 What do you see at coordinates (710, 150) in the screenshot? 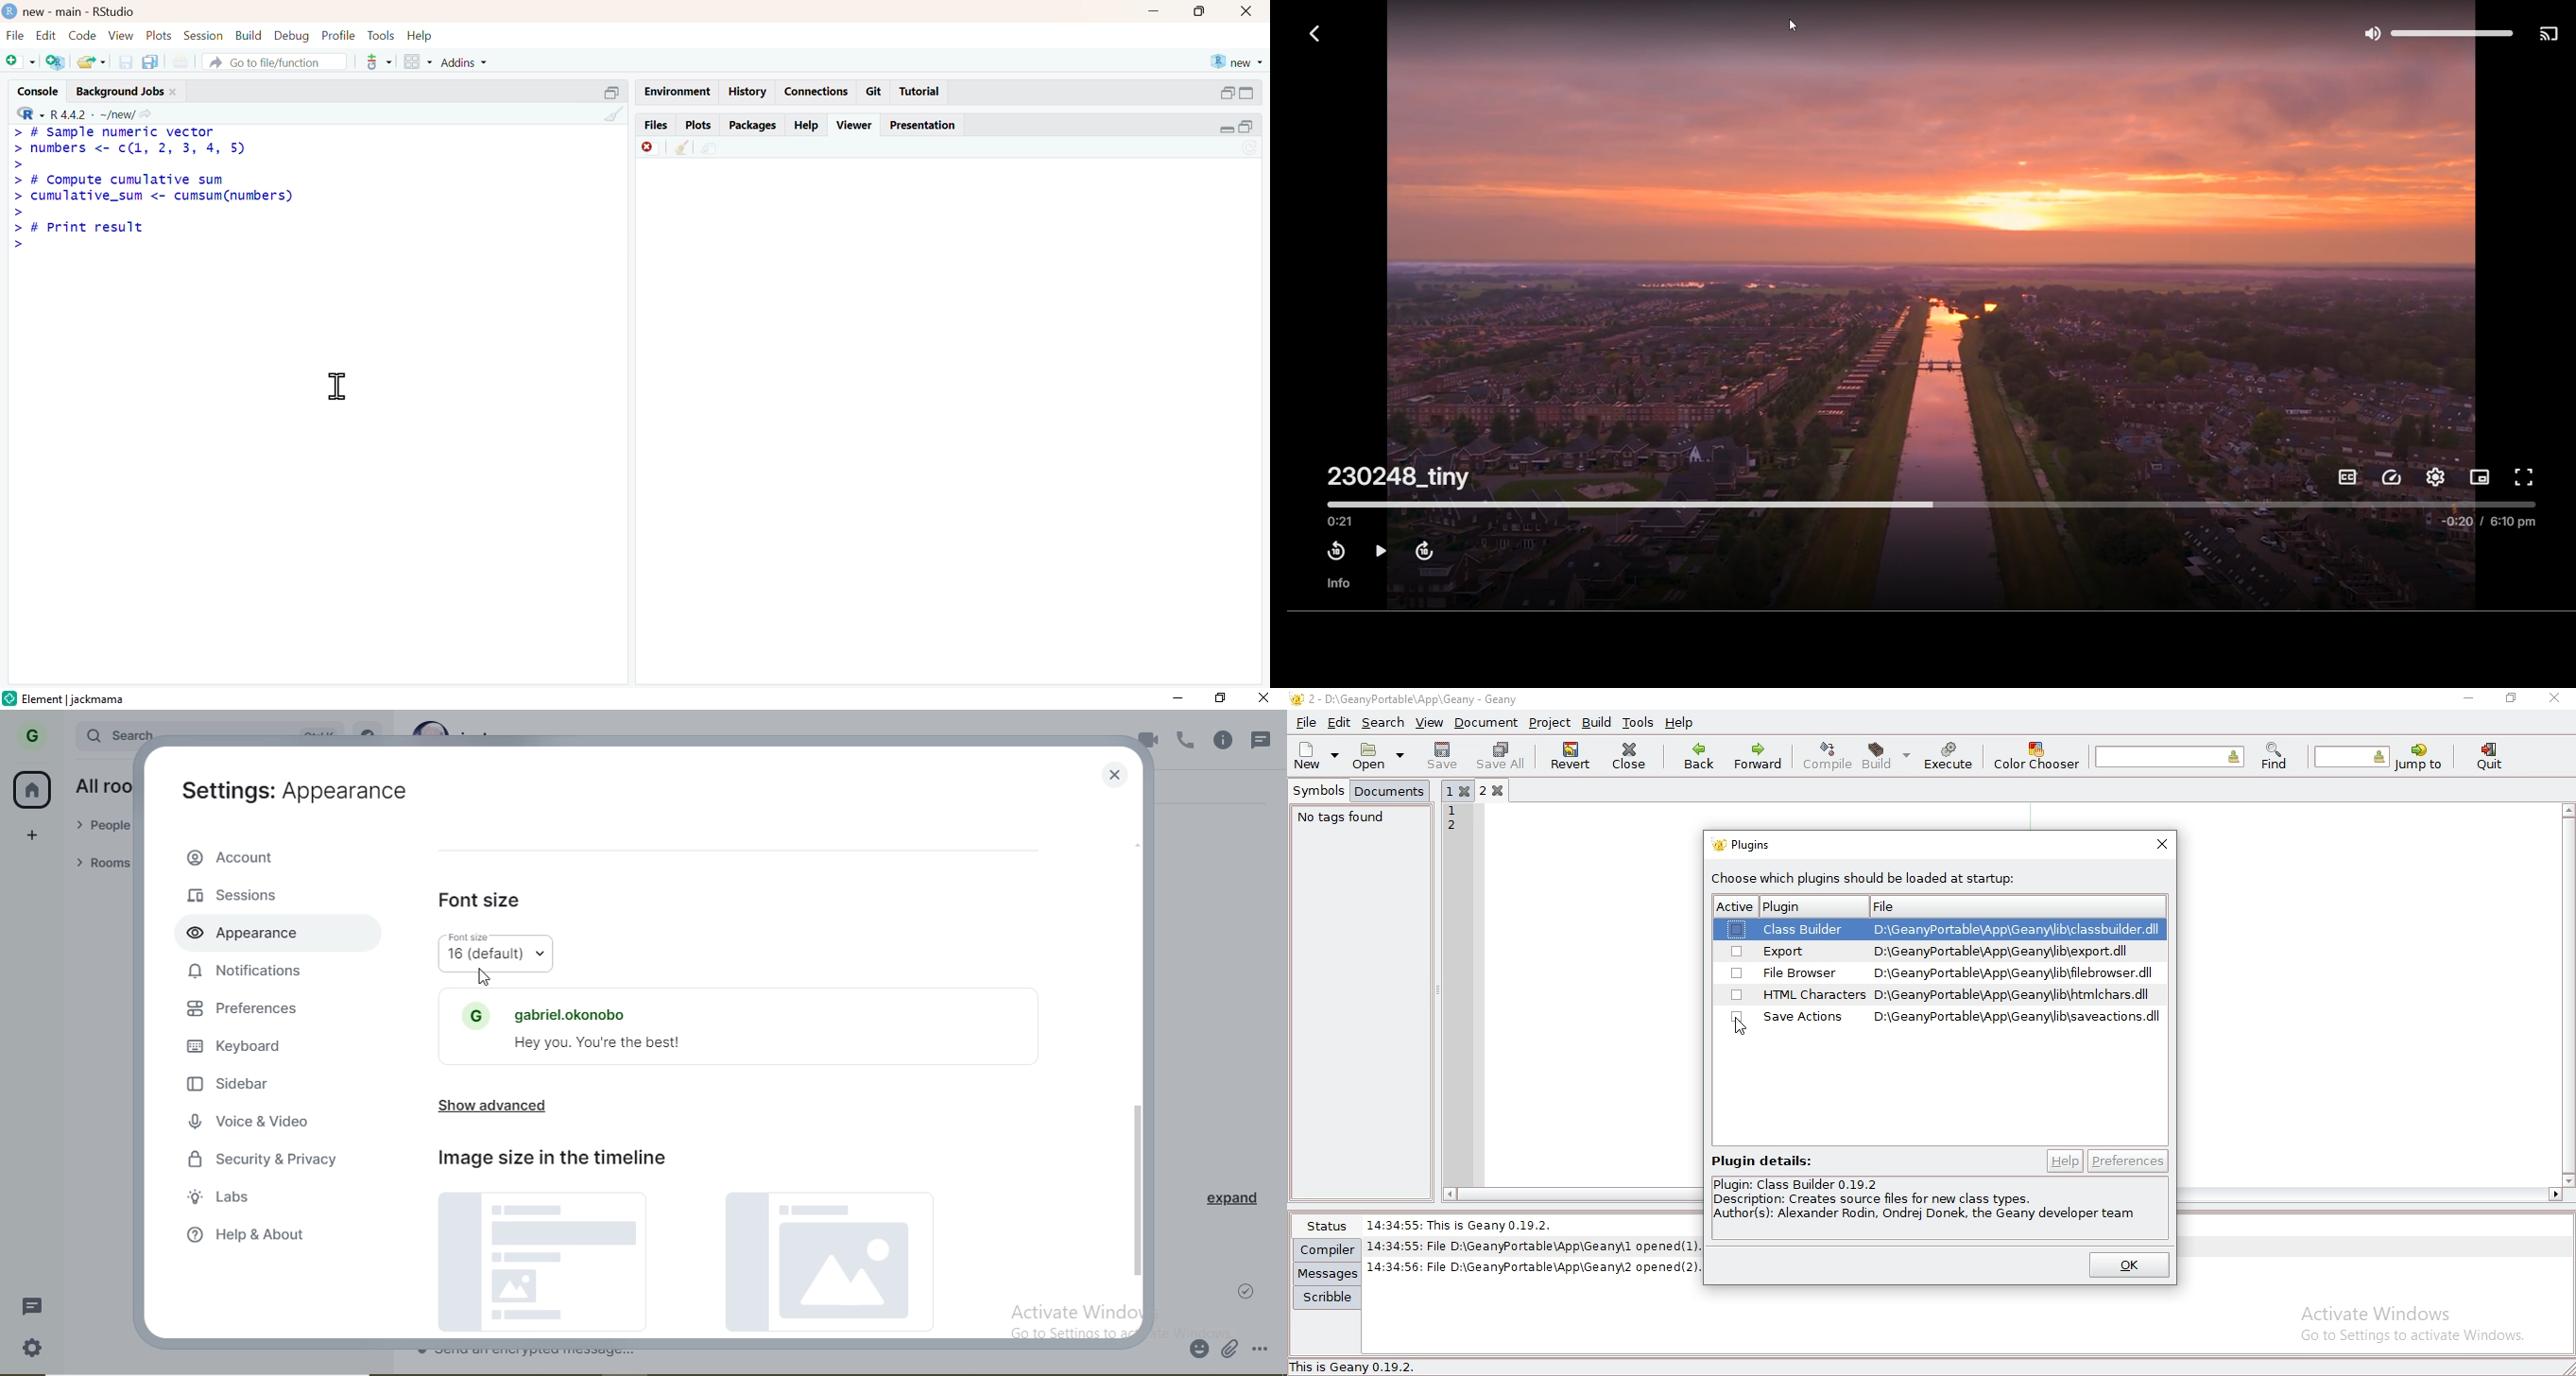
I see `environment` at bounding box center [710, 150].